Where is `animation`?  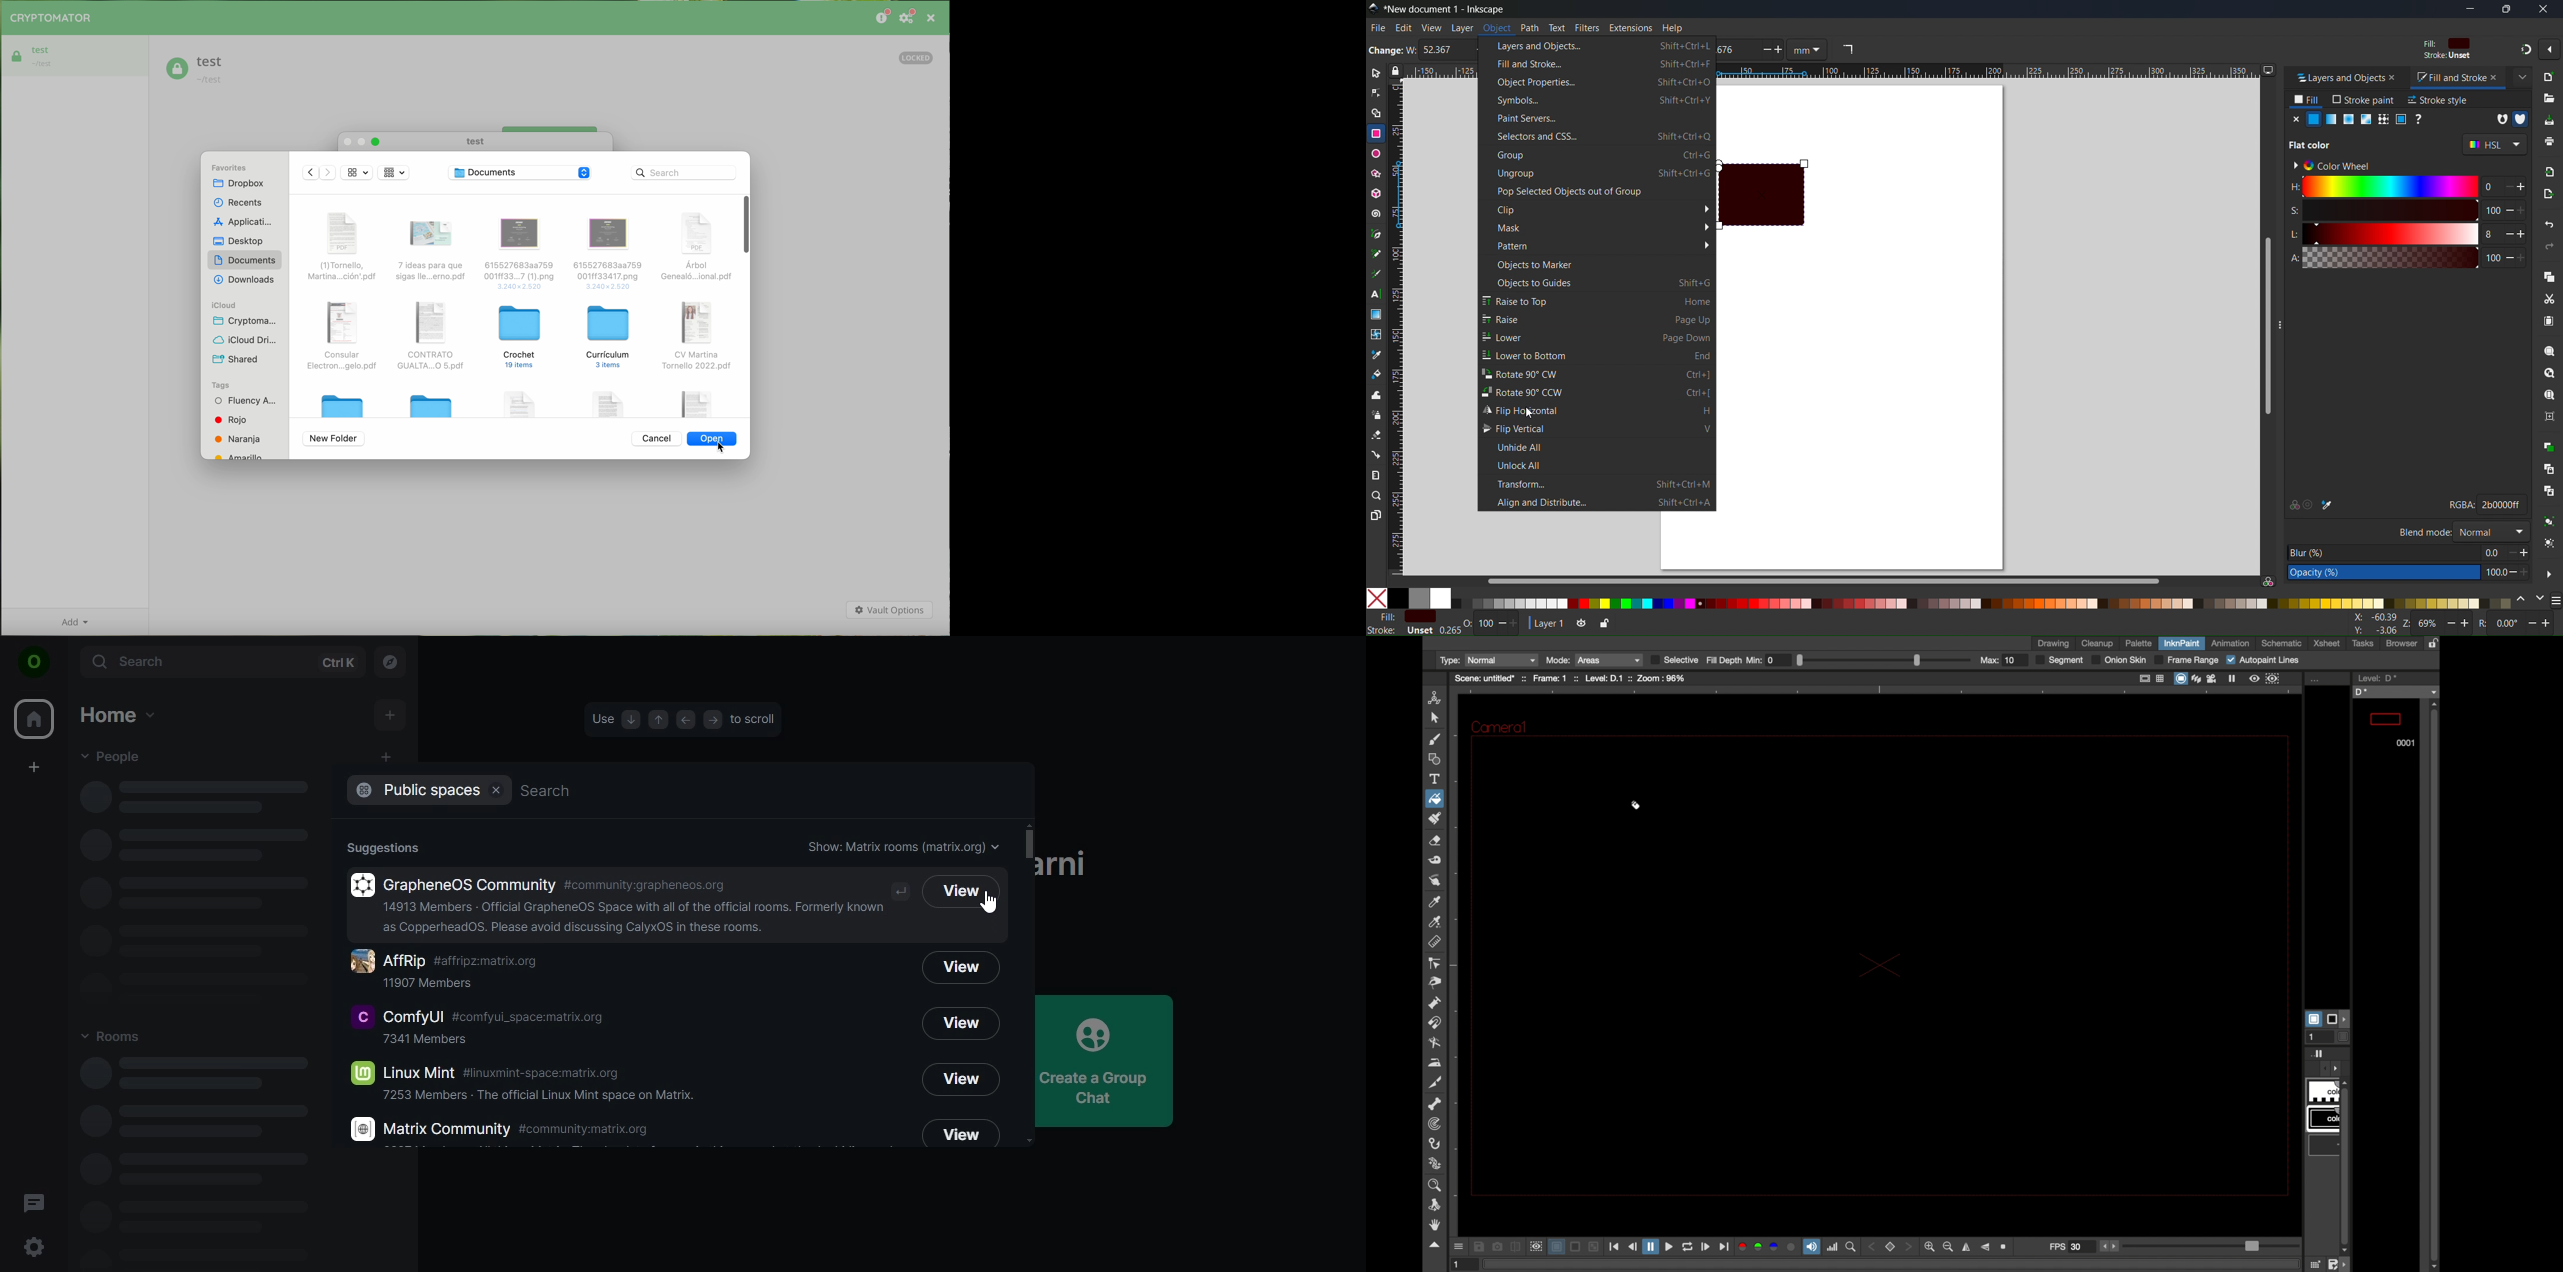 animation is located at coordinates (2229, 643).